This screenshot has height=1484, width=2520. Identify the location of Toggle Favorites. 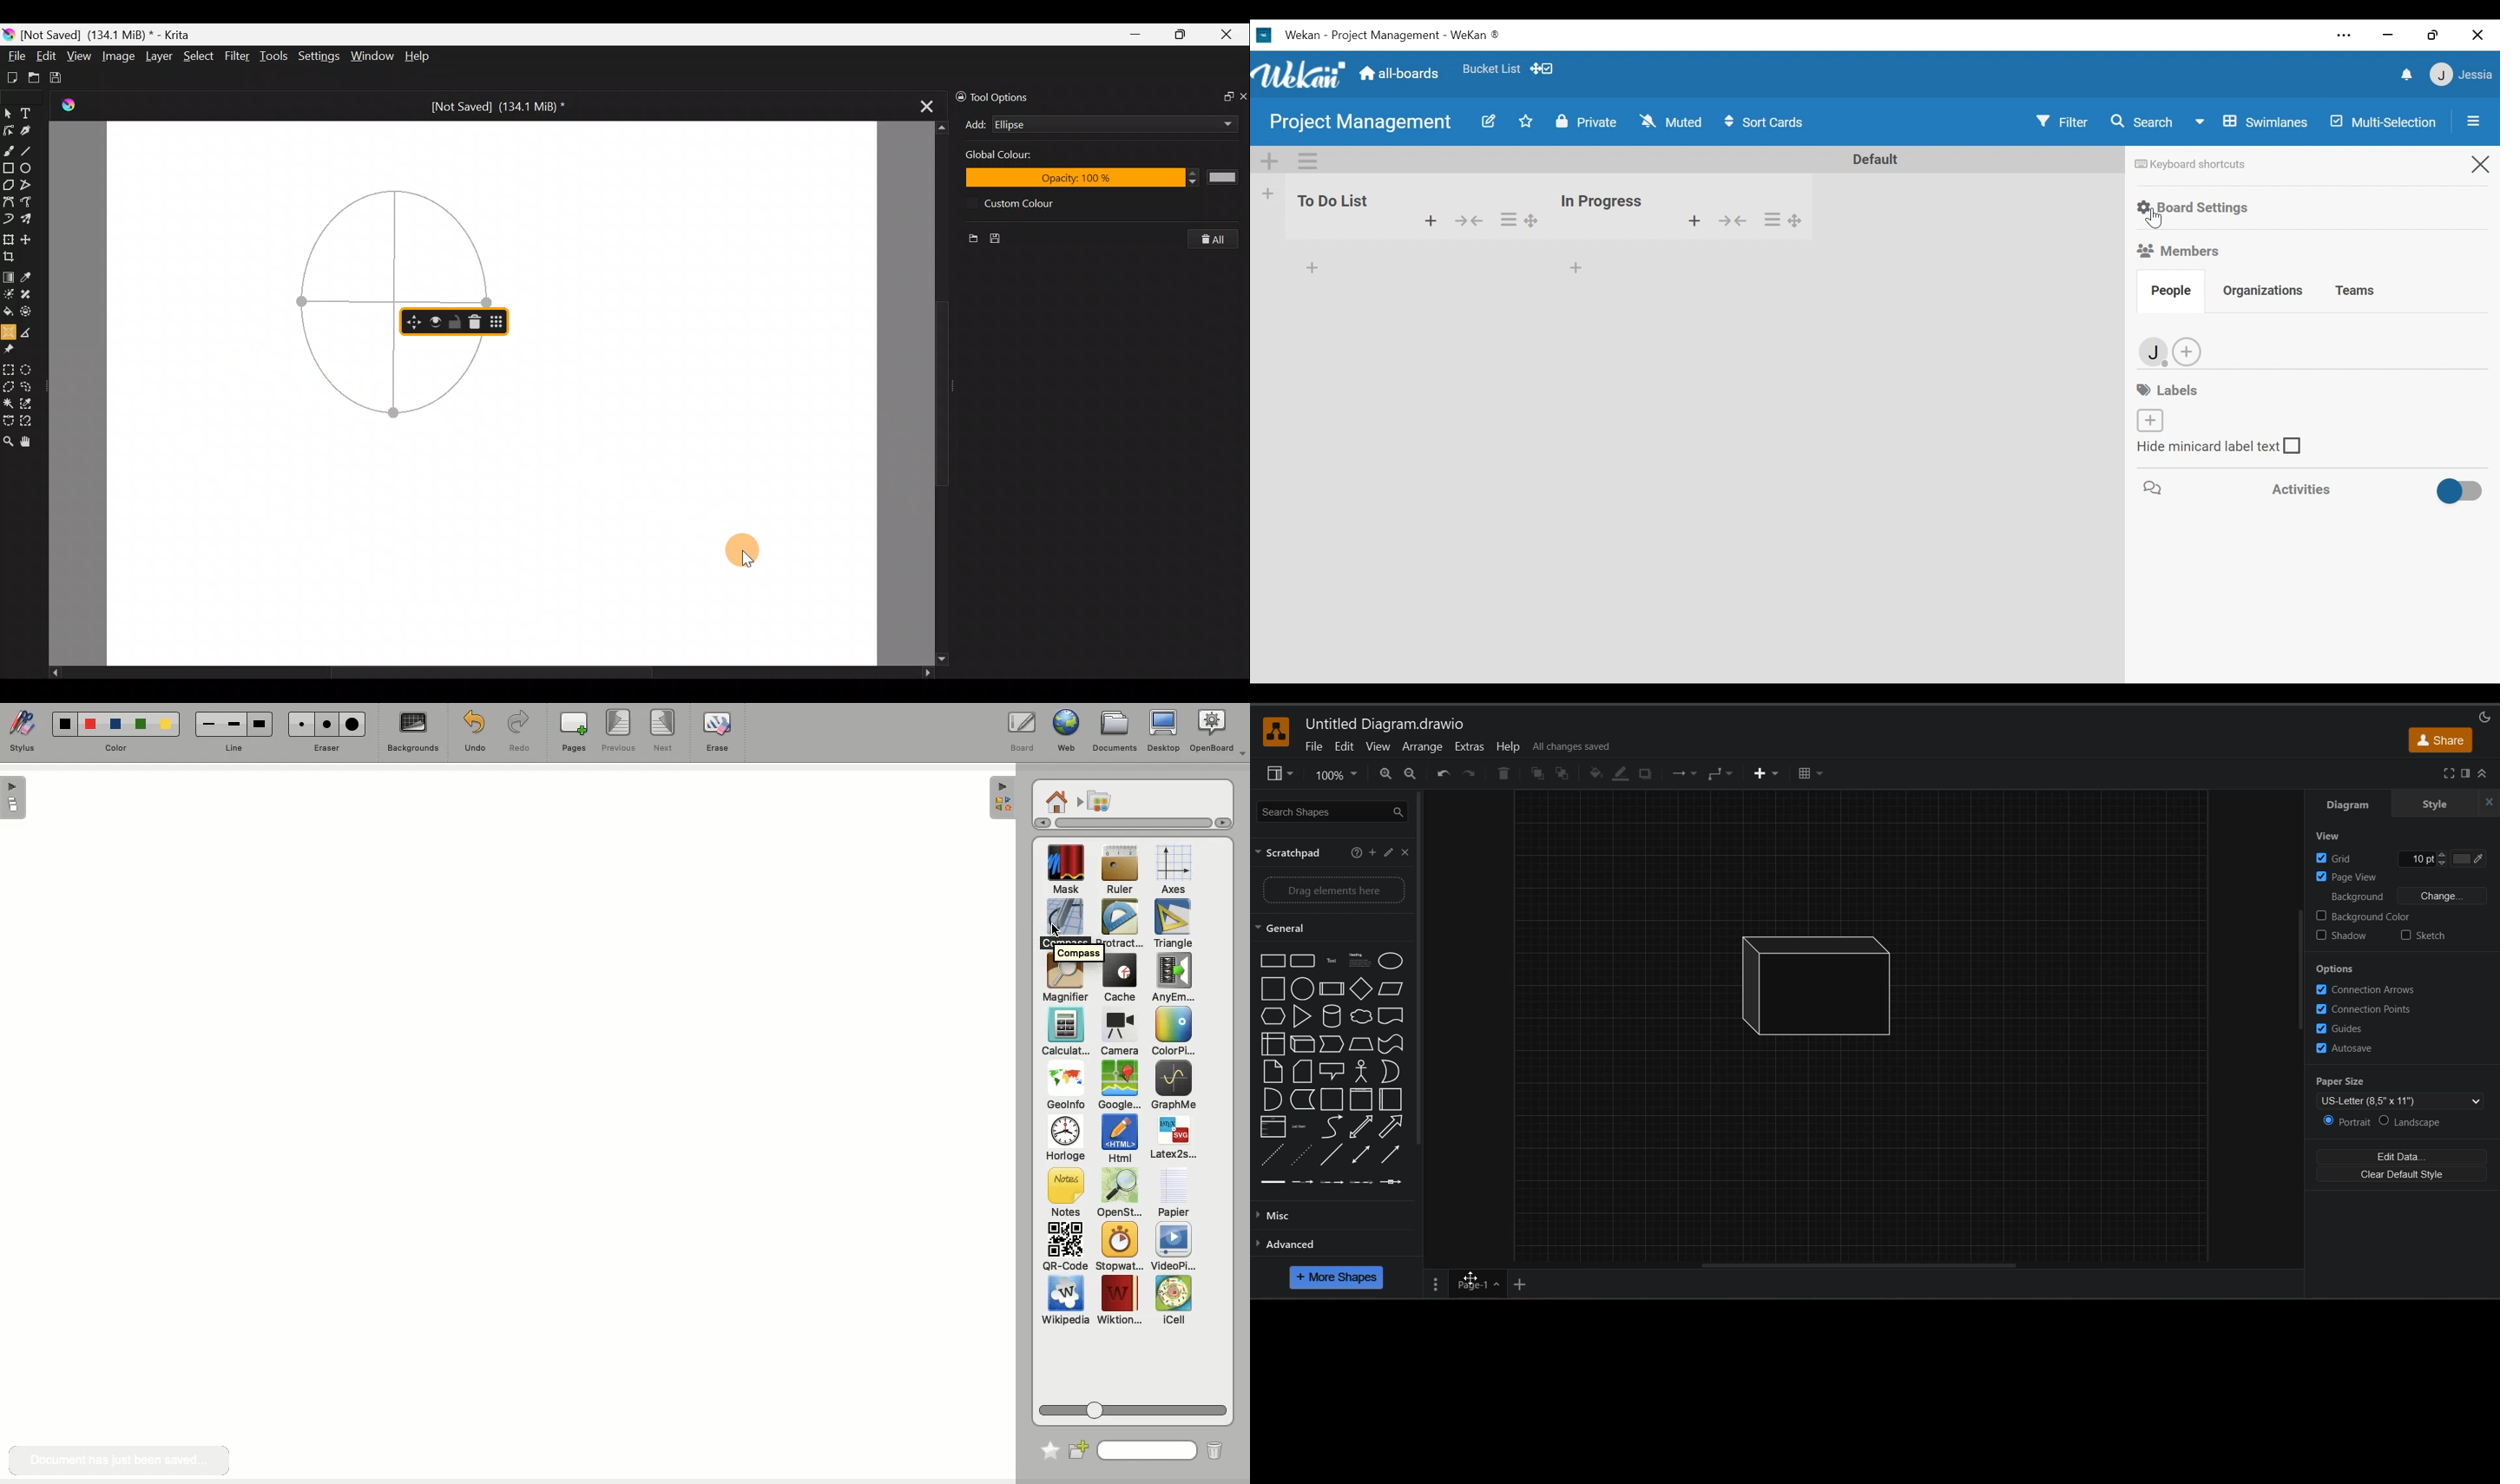
(1526, 122).